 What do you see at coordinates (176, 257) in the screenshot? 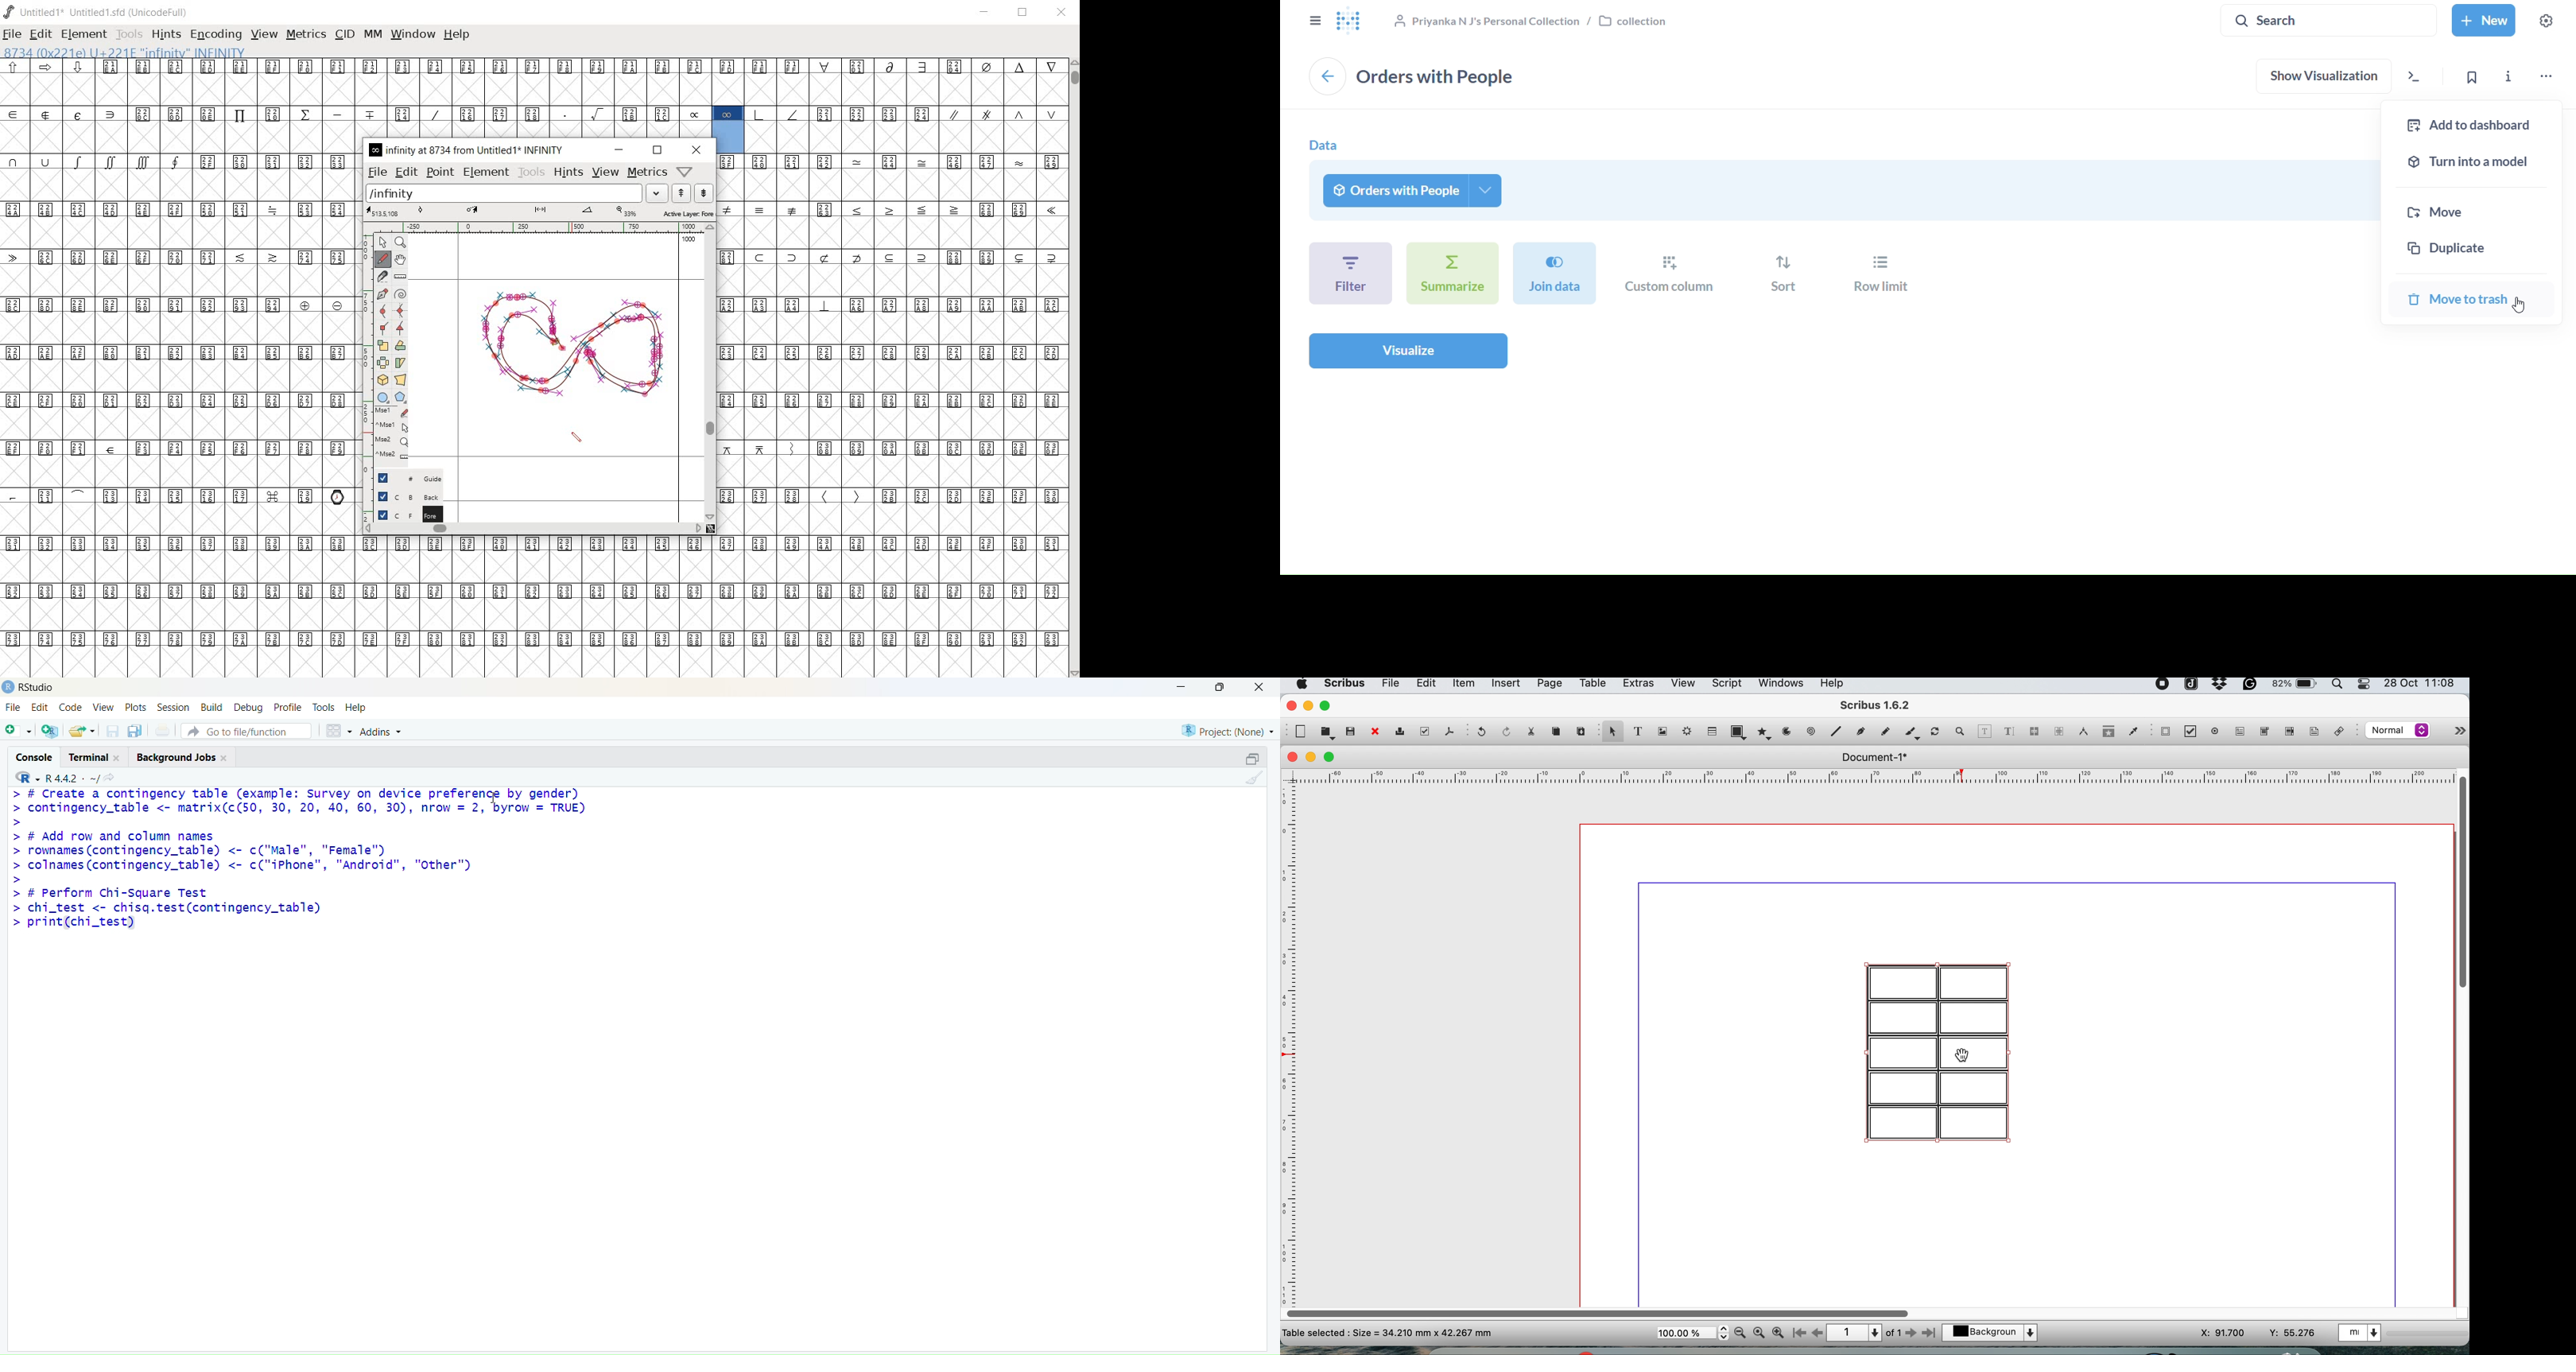
I see `Unicode code points` at bounding box center [176, 257].